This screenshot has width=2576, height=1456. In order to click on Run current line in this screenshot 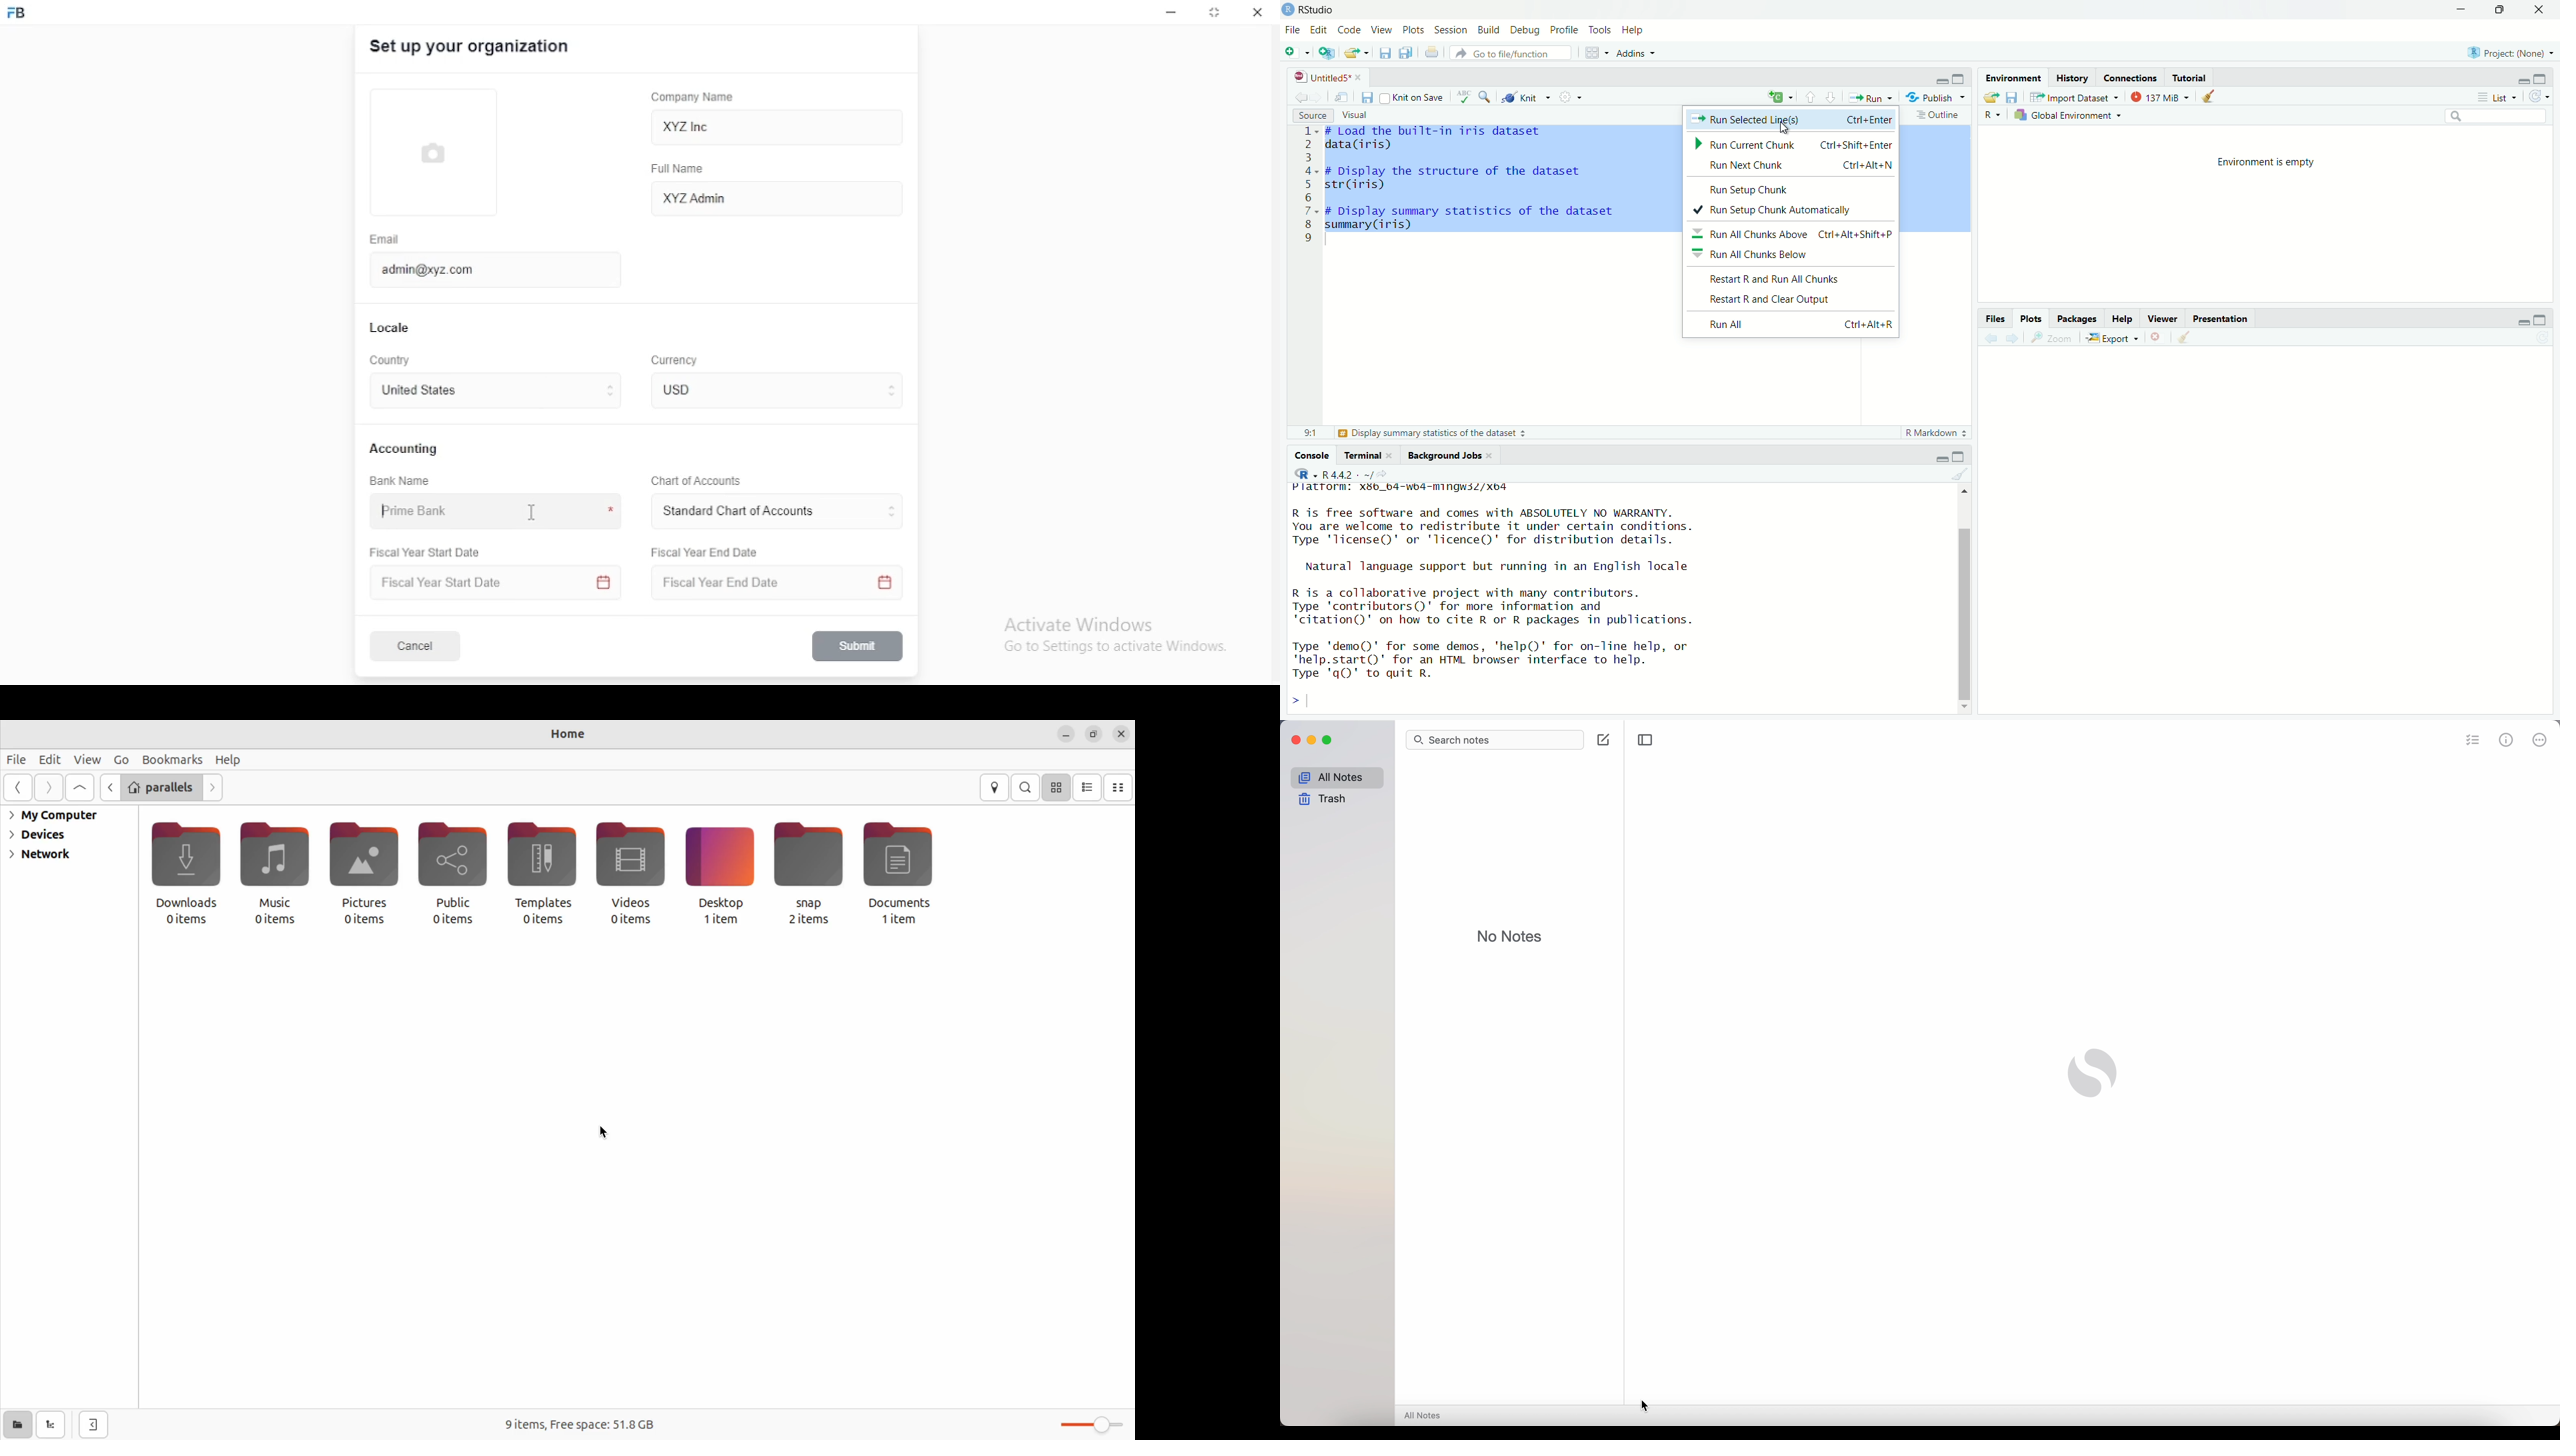, I will do `click(1869, 95)`.